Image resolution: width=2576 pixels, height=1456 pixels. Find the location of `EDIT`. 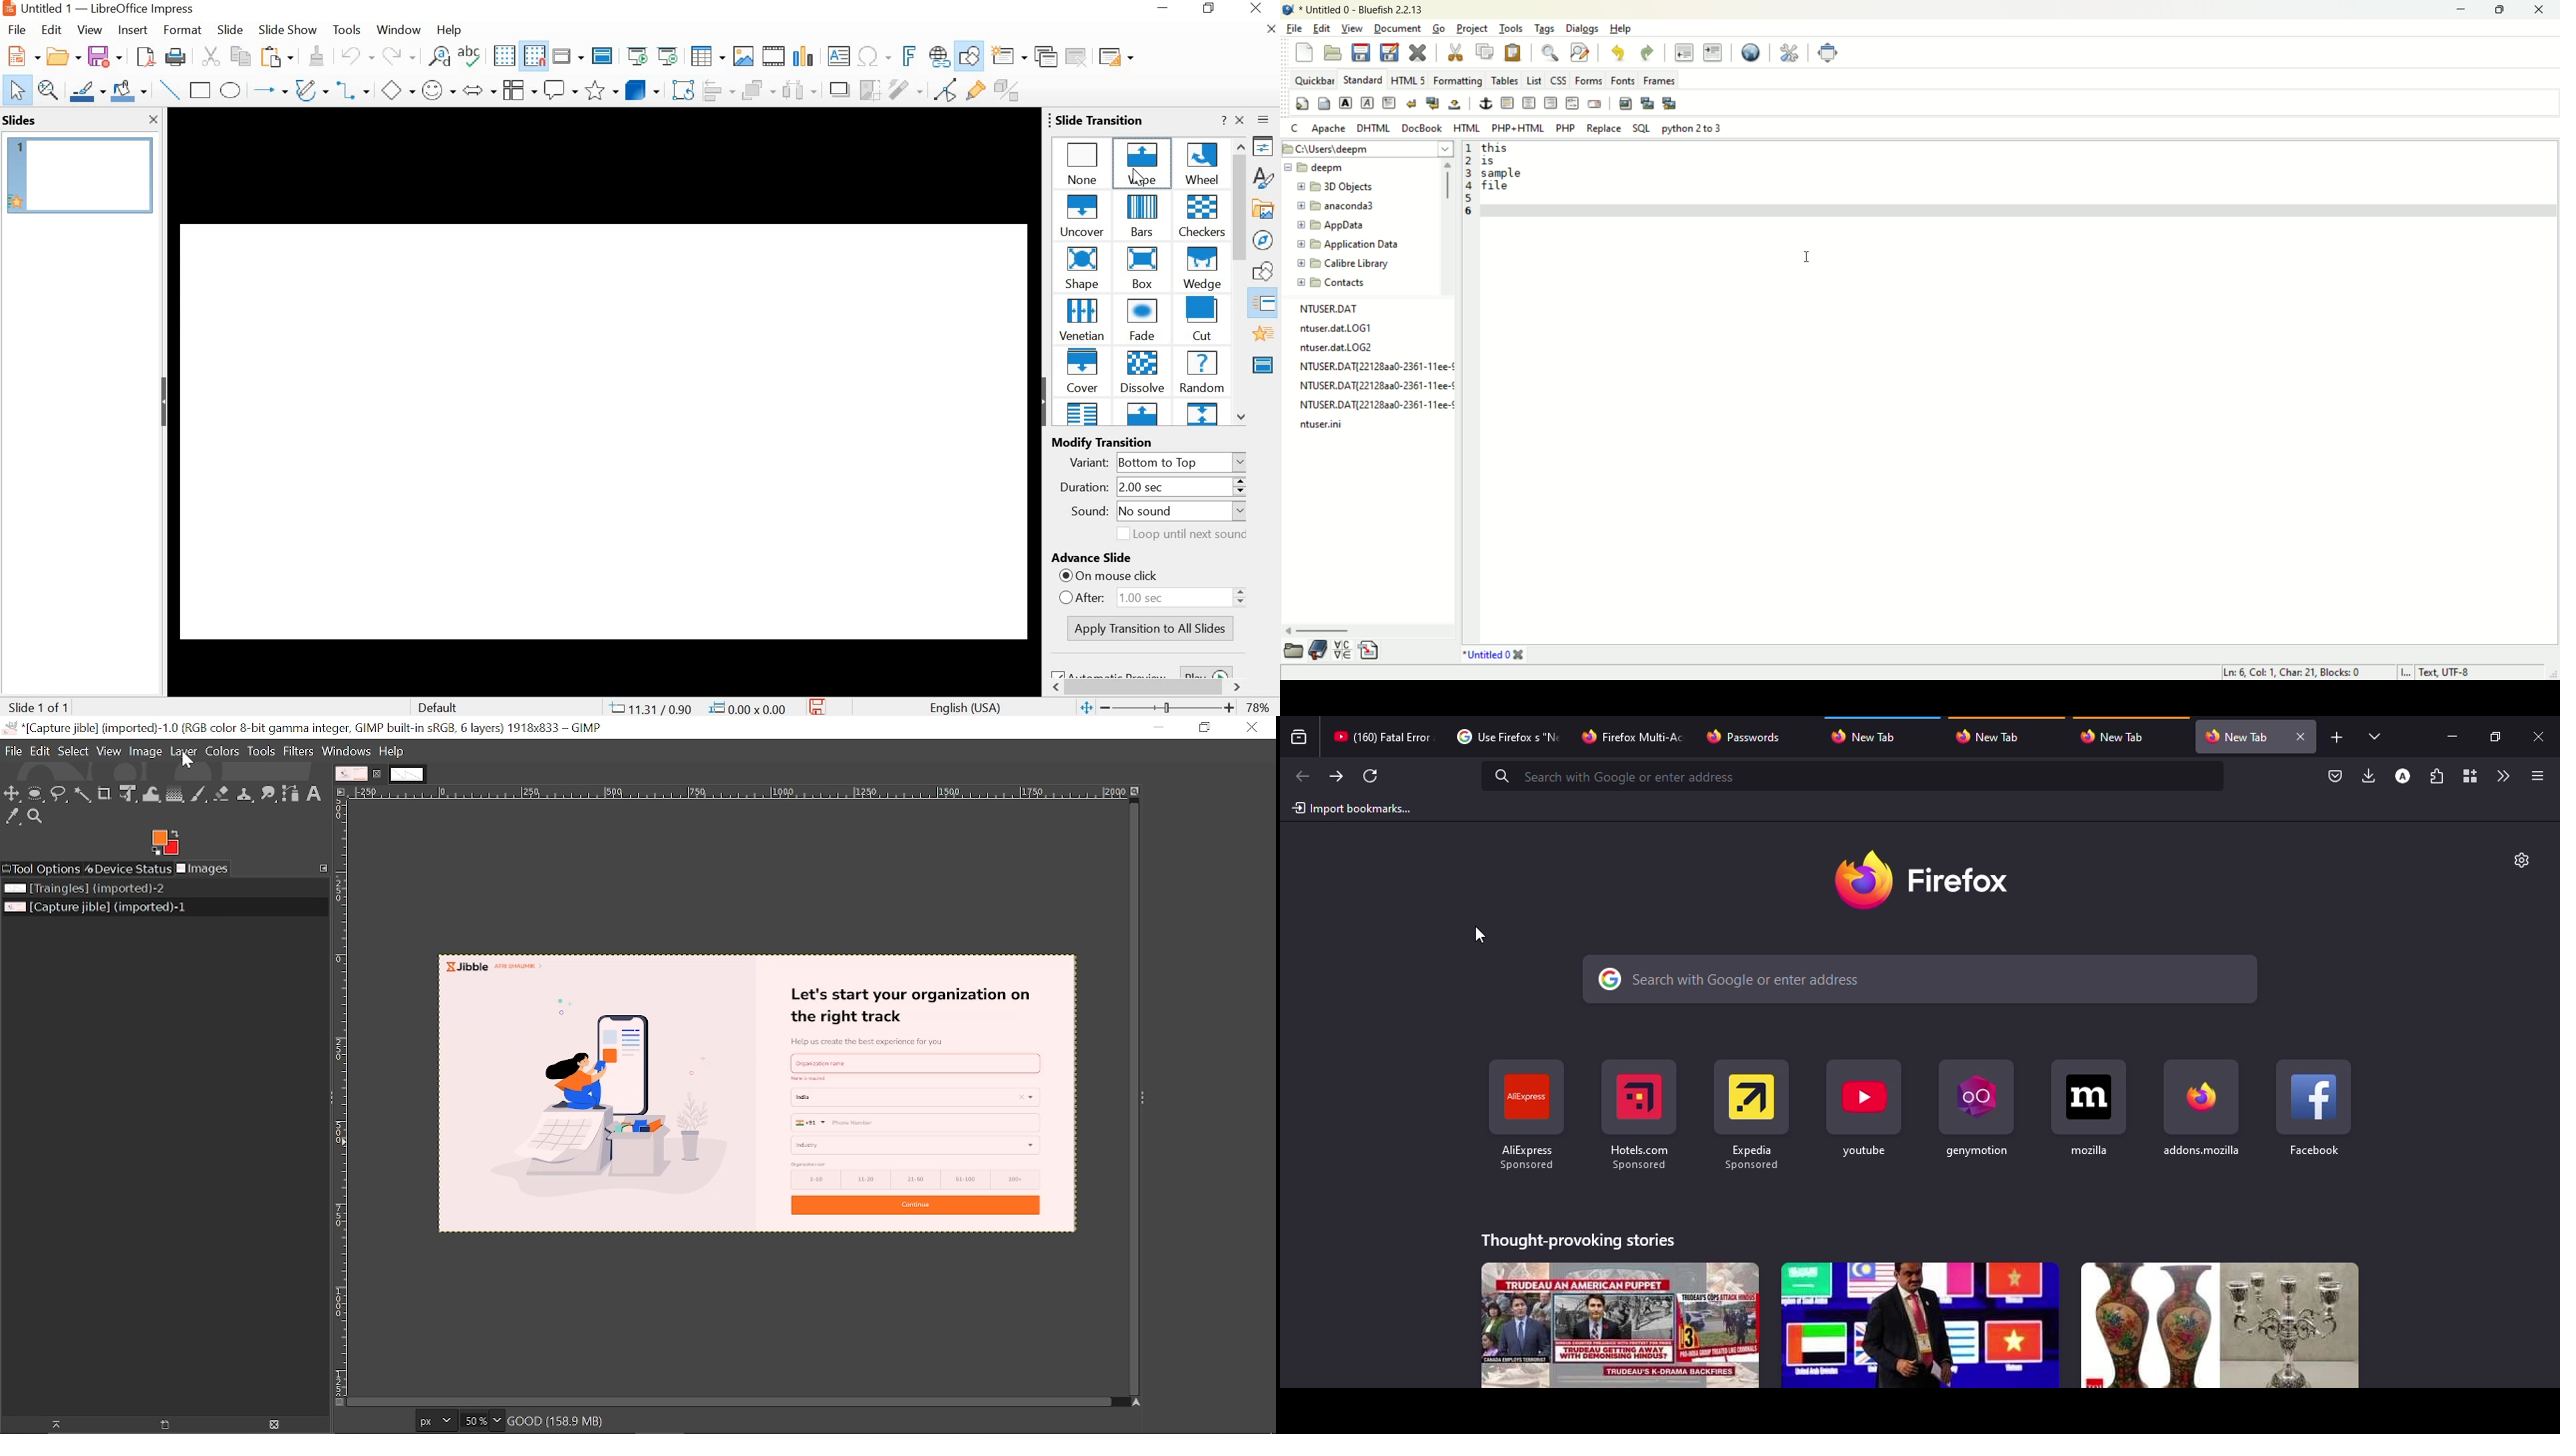

EDIT is located at coordinates (52, 29).